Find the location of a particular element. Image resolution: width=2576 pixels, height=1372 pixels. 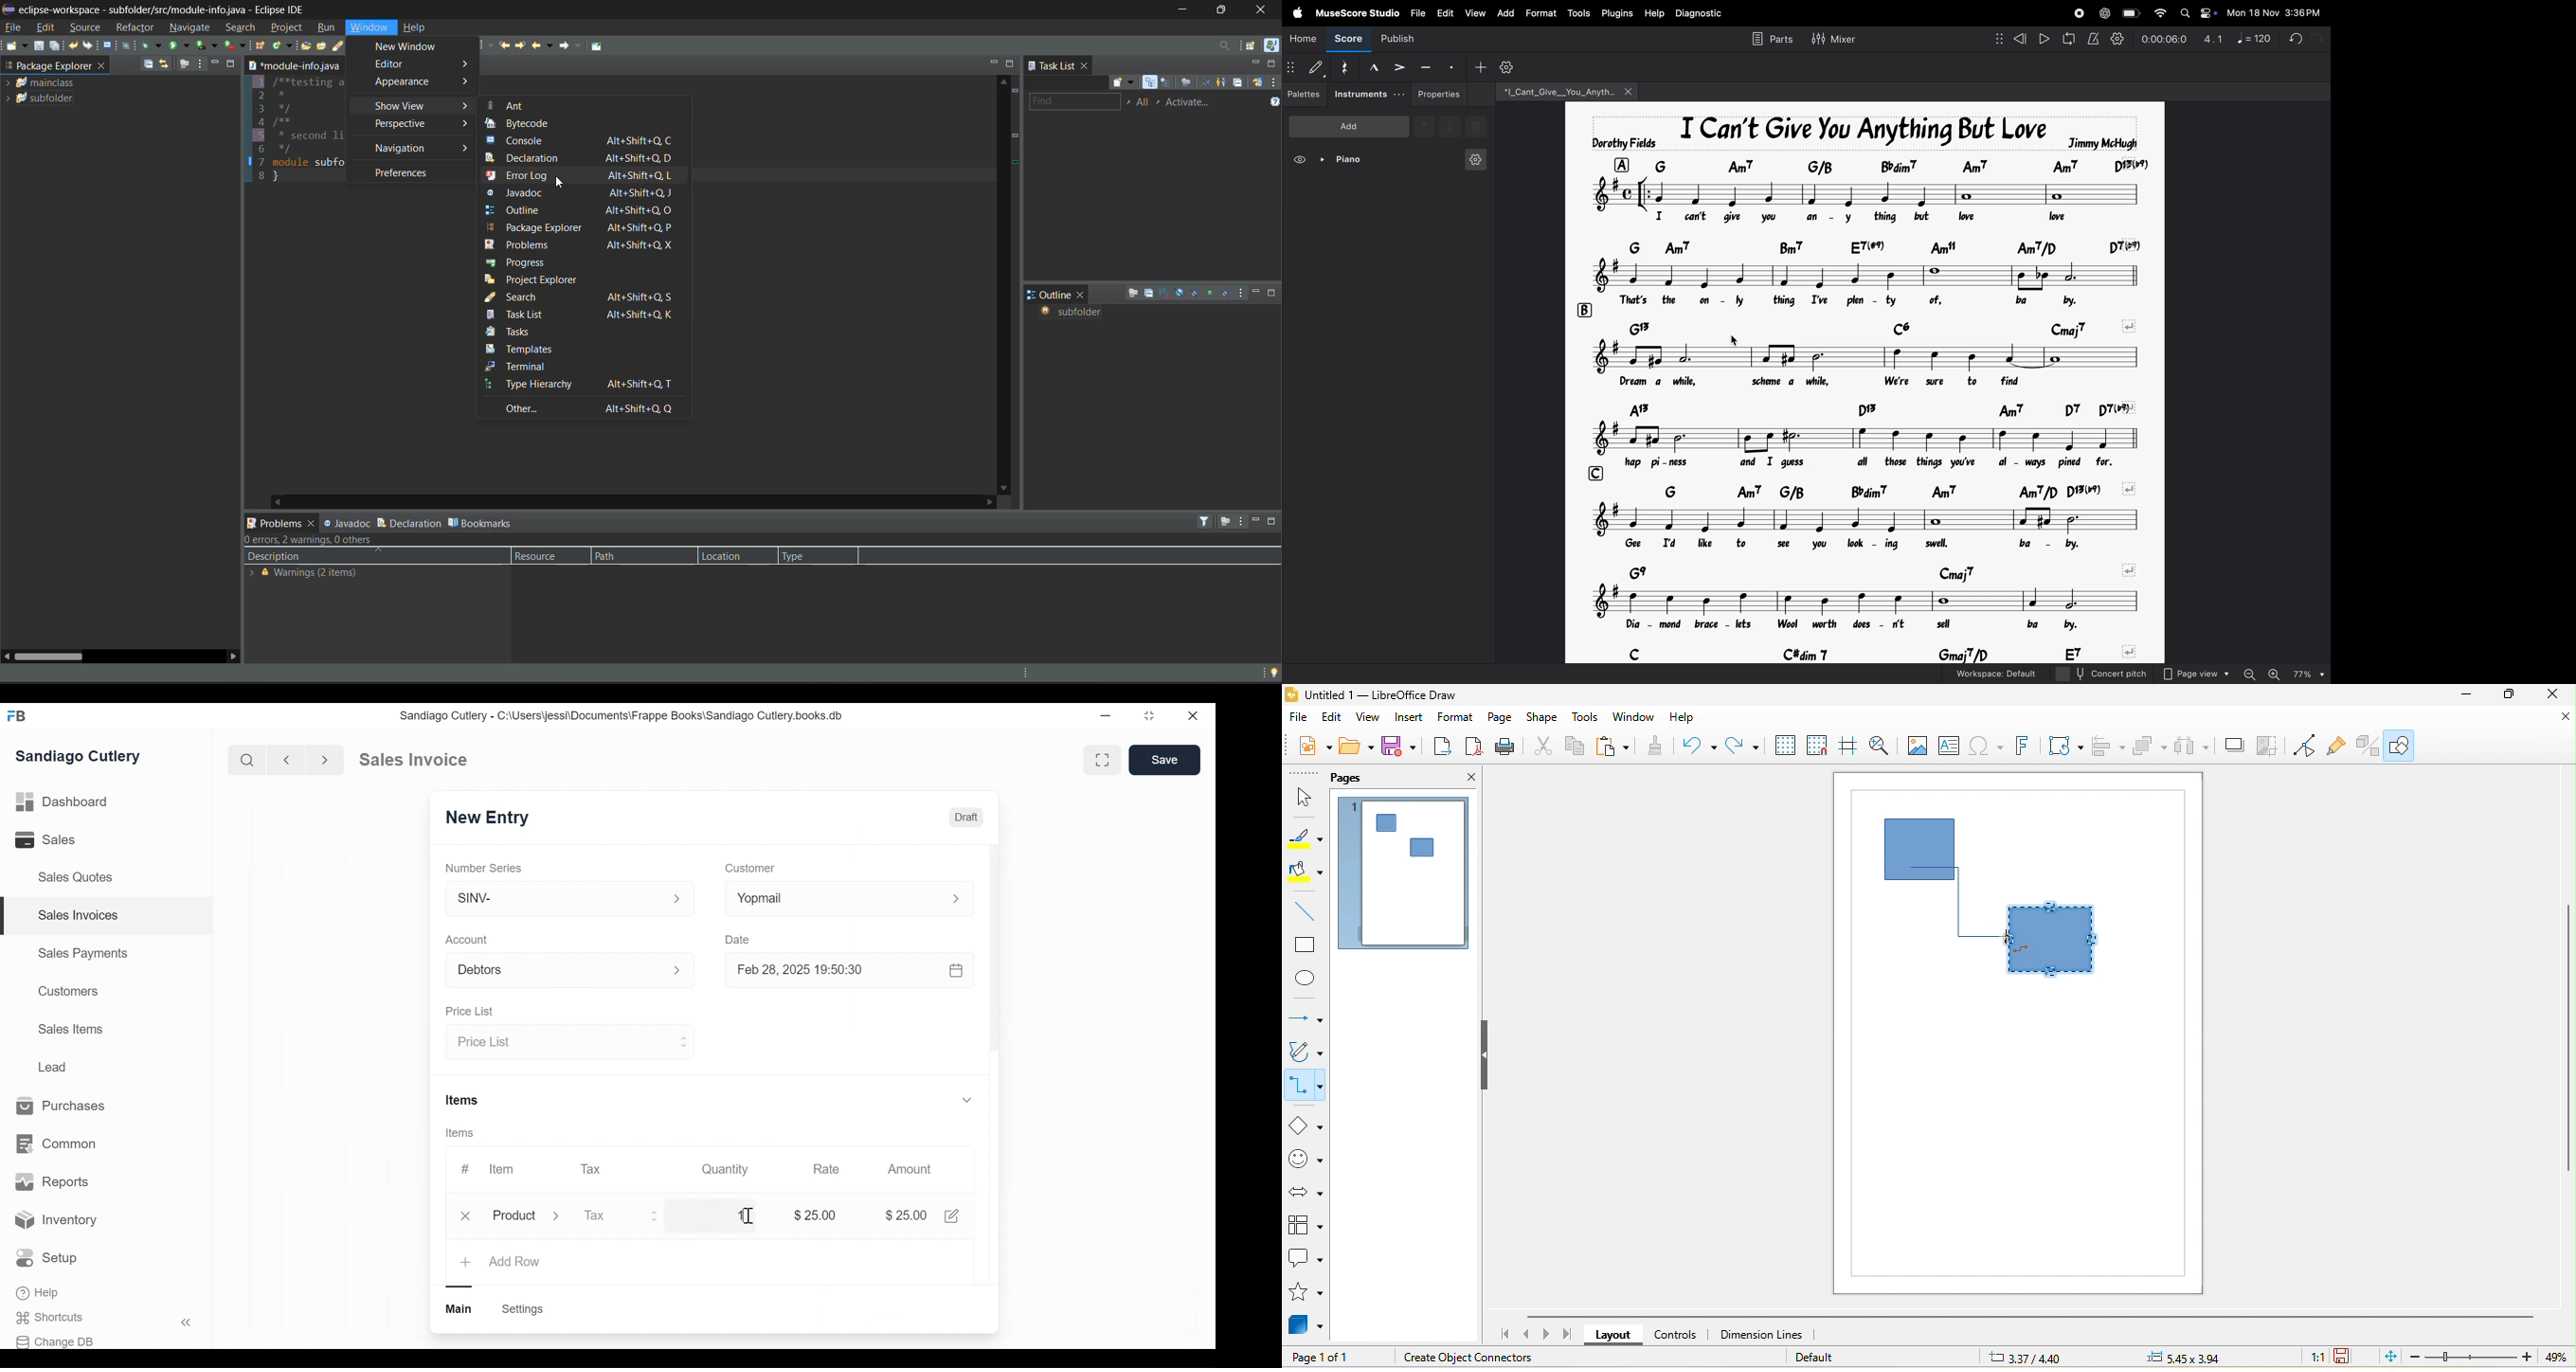

SINV- is located at coordinates (569, 901).